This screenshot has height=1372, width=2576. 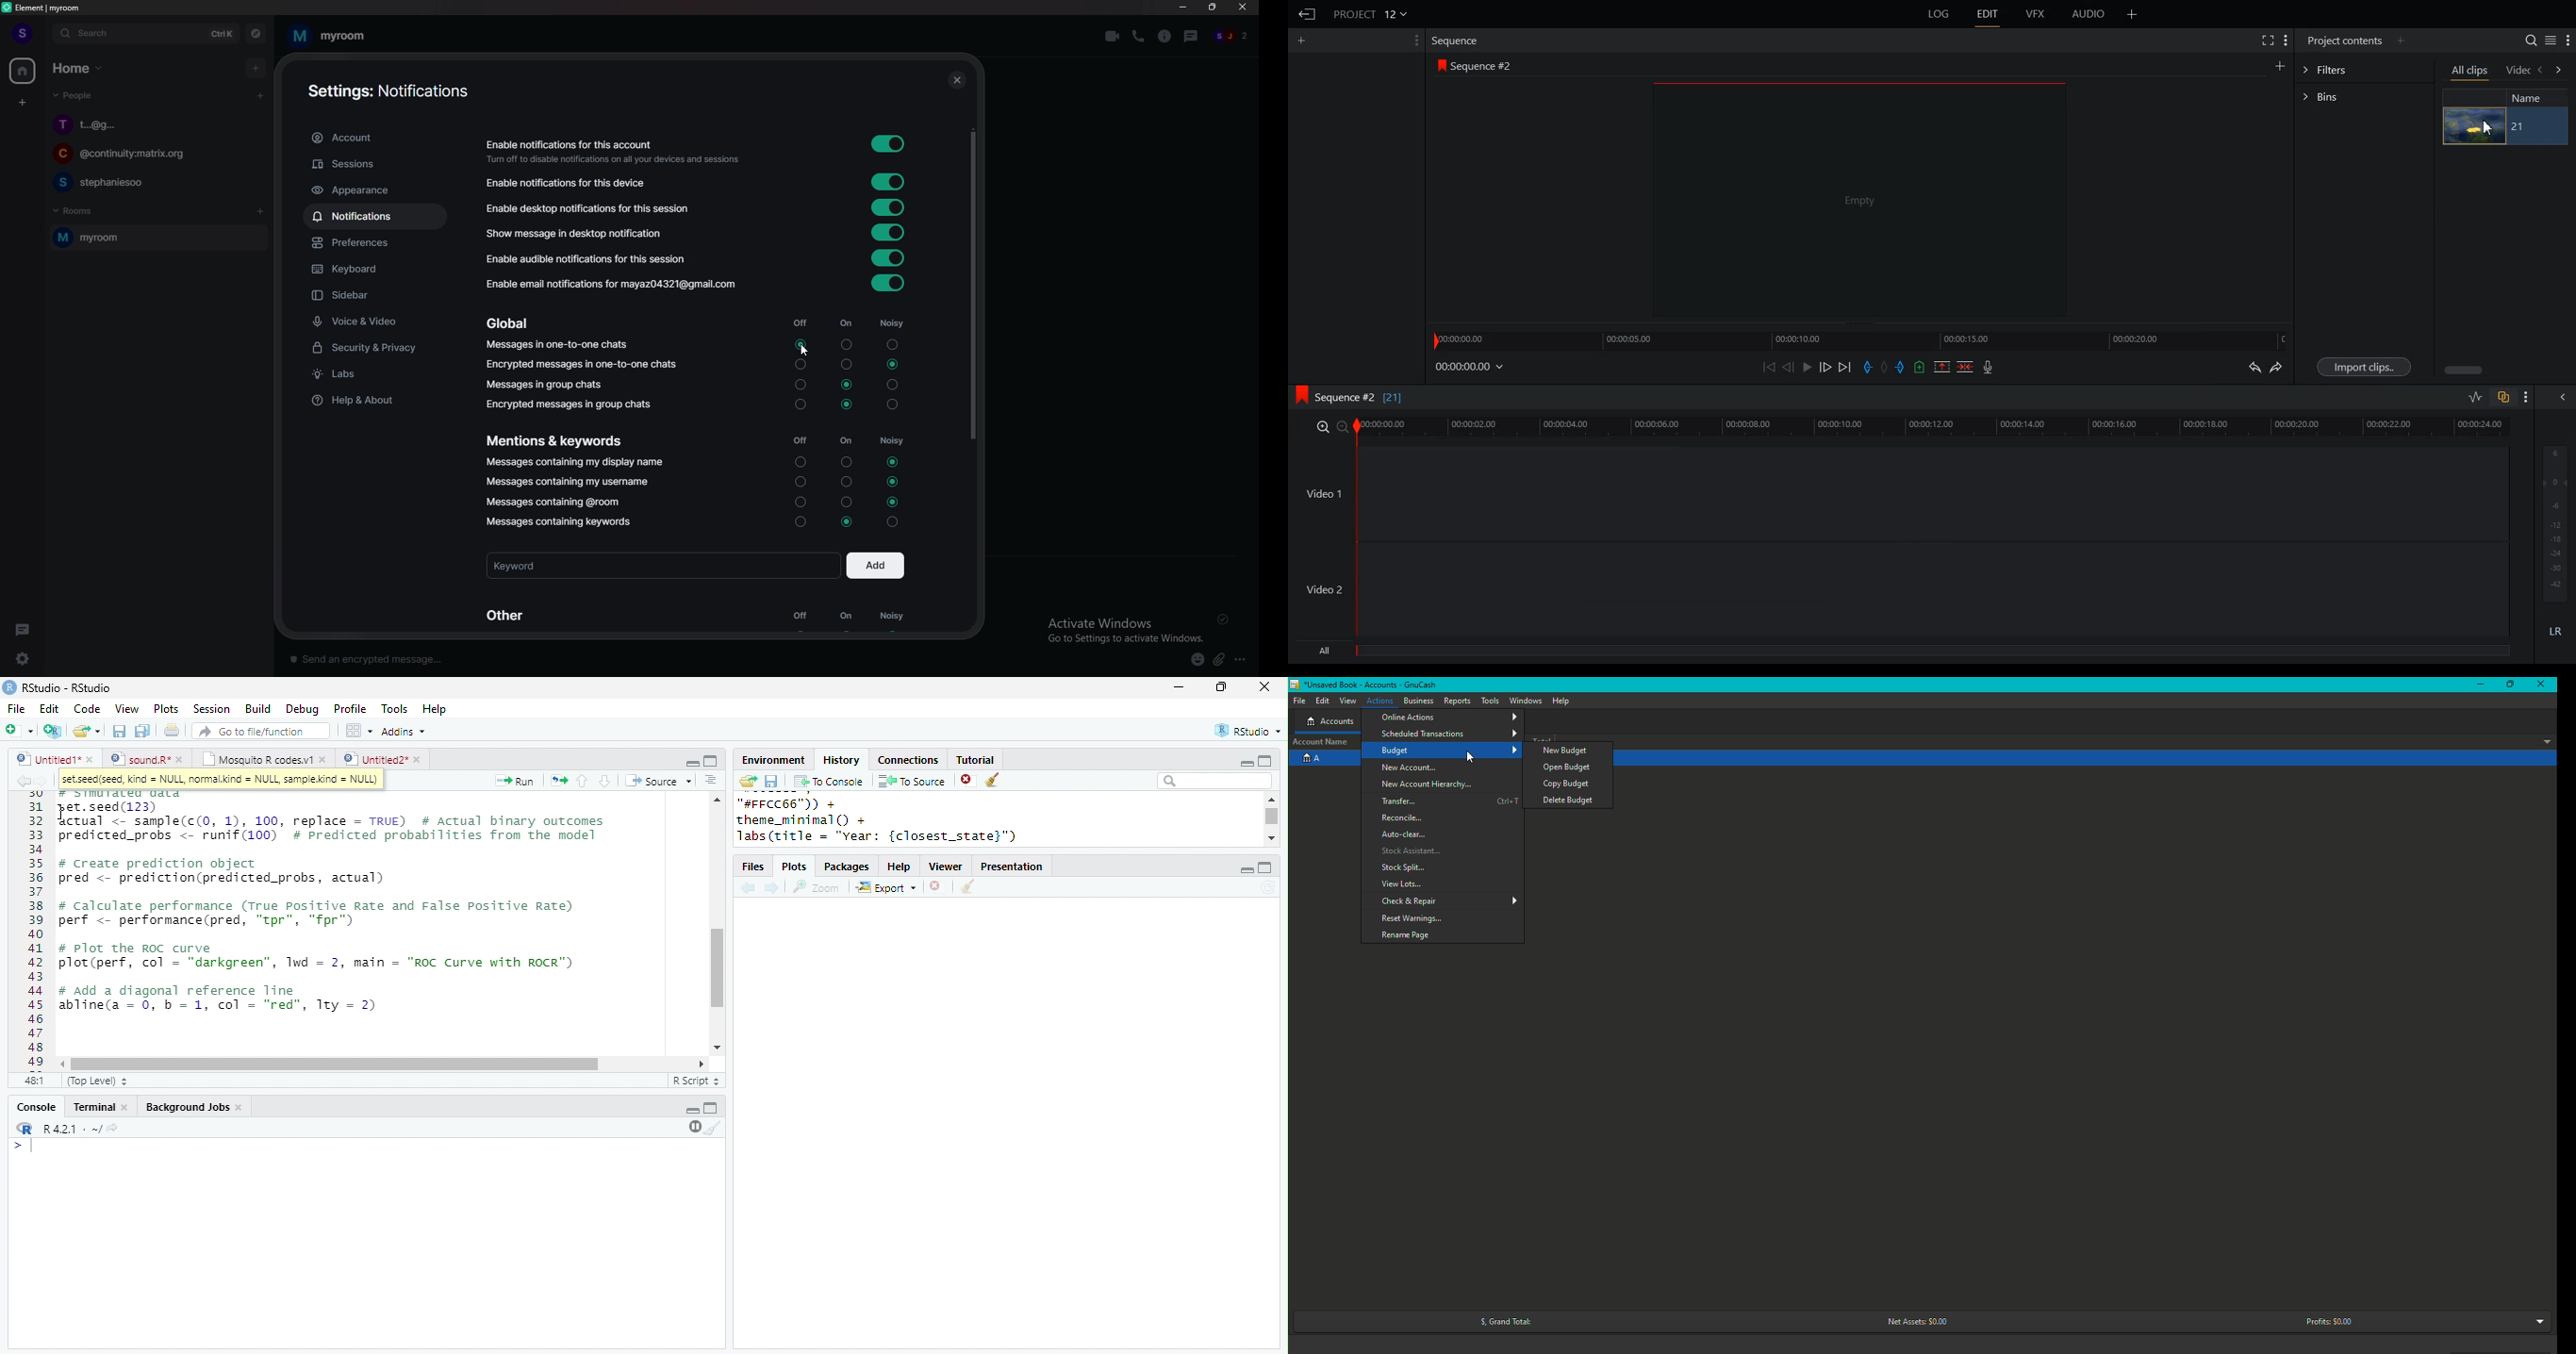 What do you see at coordinates (315, 914) in the screenshot?
I see `# calculate performance (True Positive Rate and False Positive Rate)
perf <- performance(pred, “tpr", “fpr")` at bounding box center [315, 914].